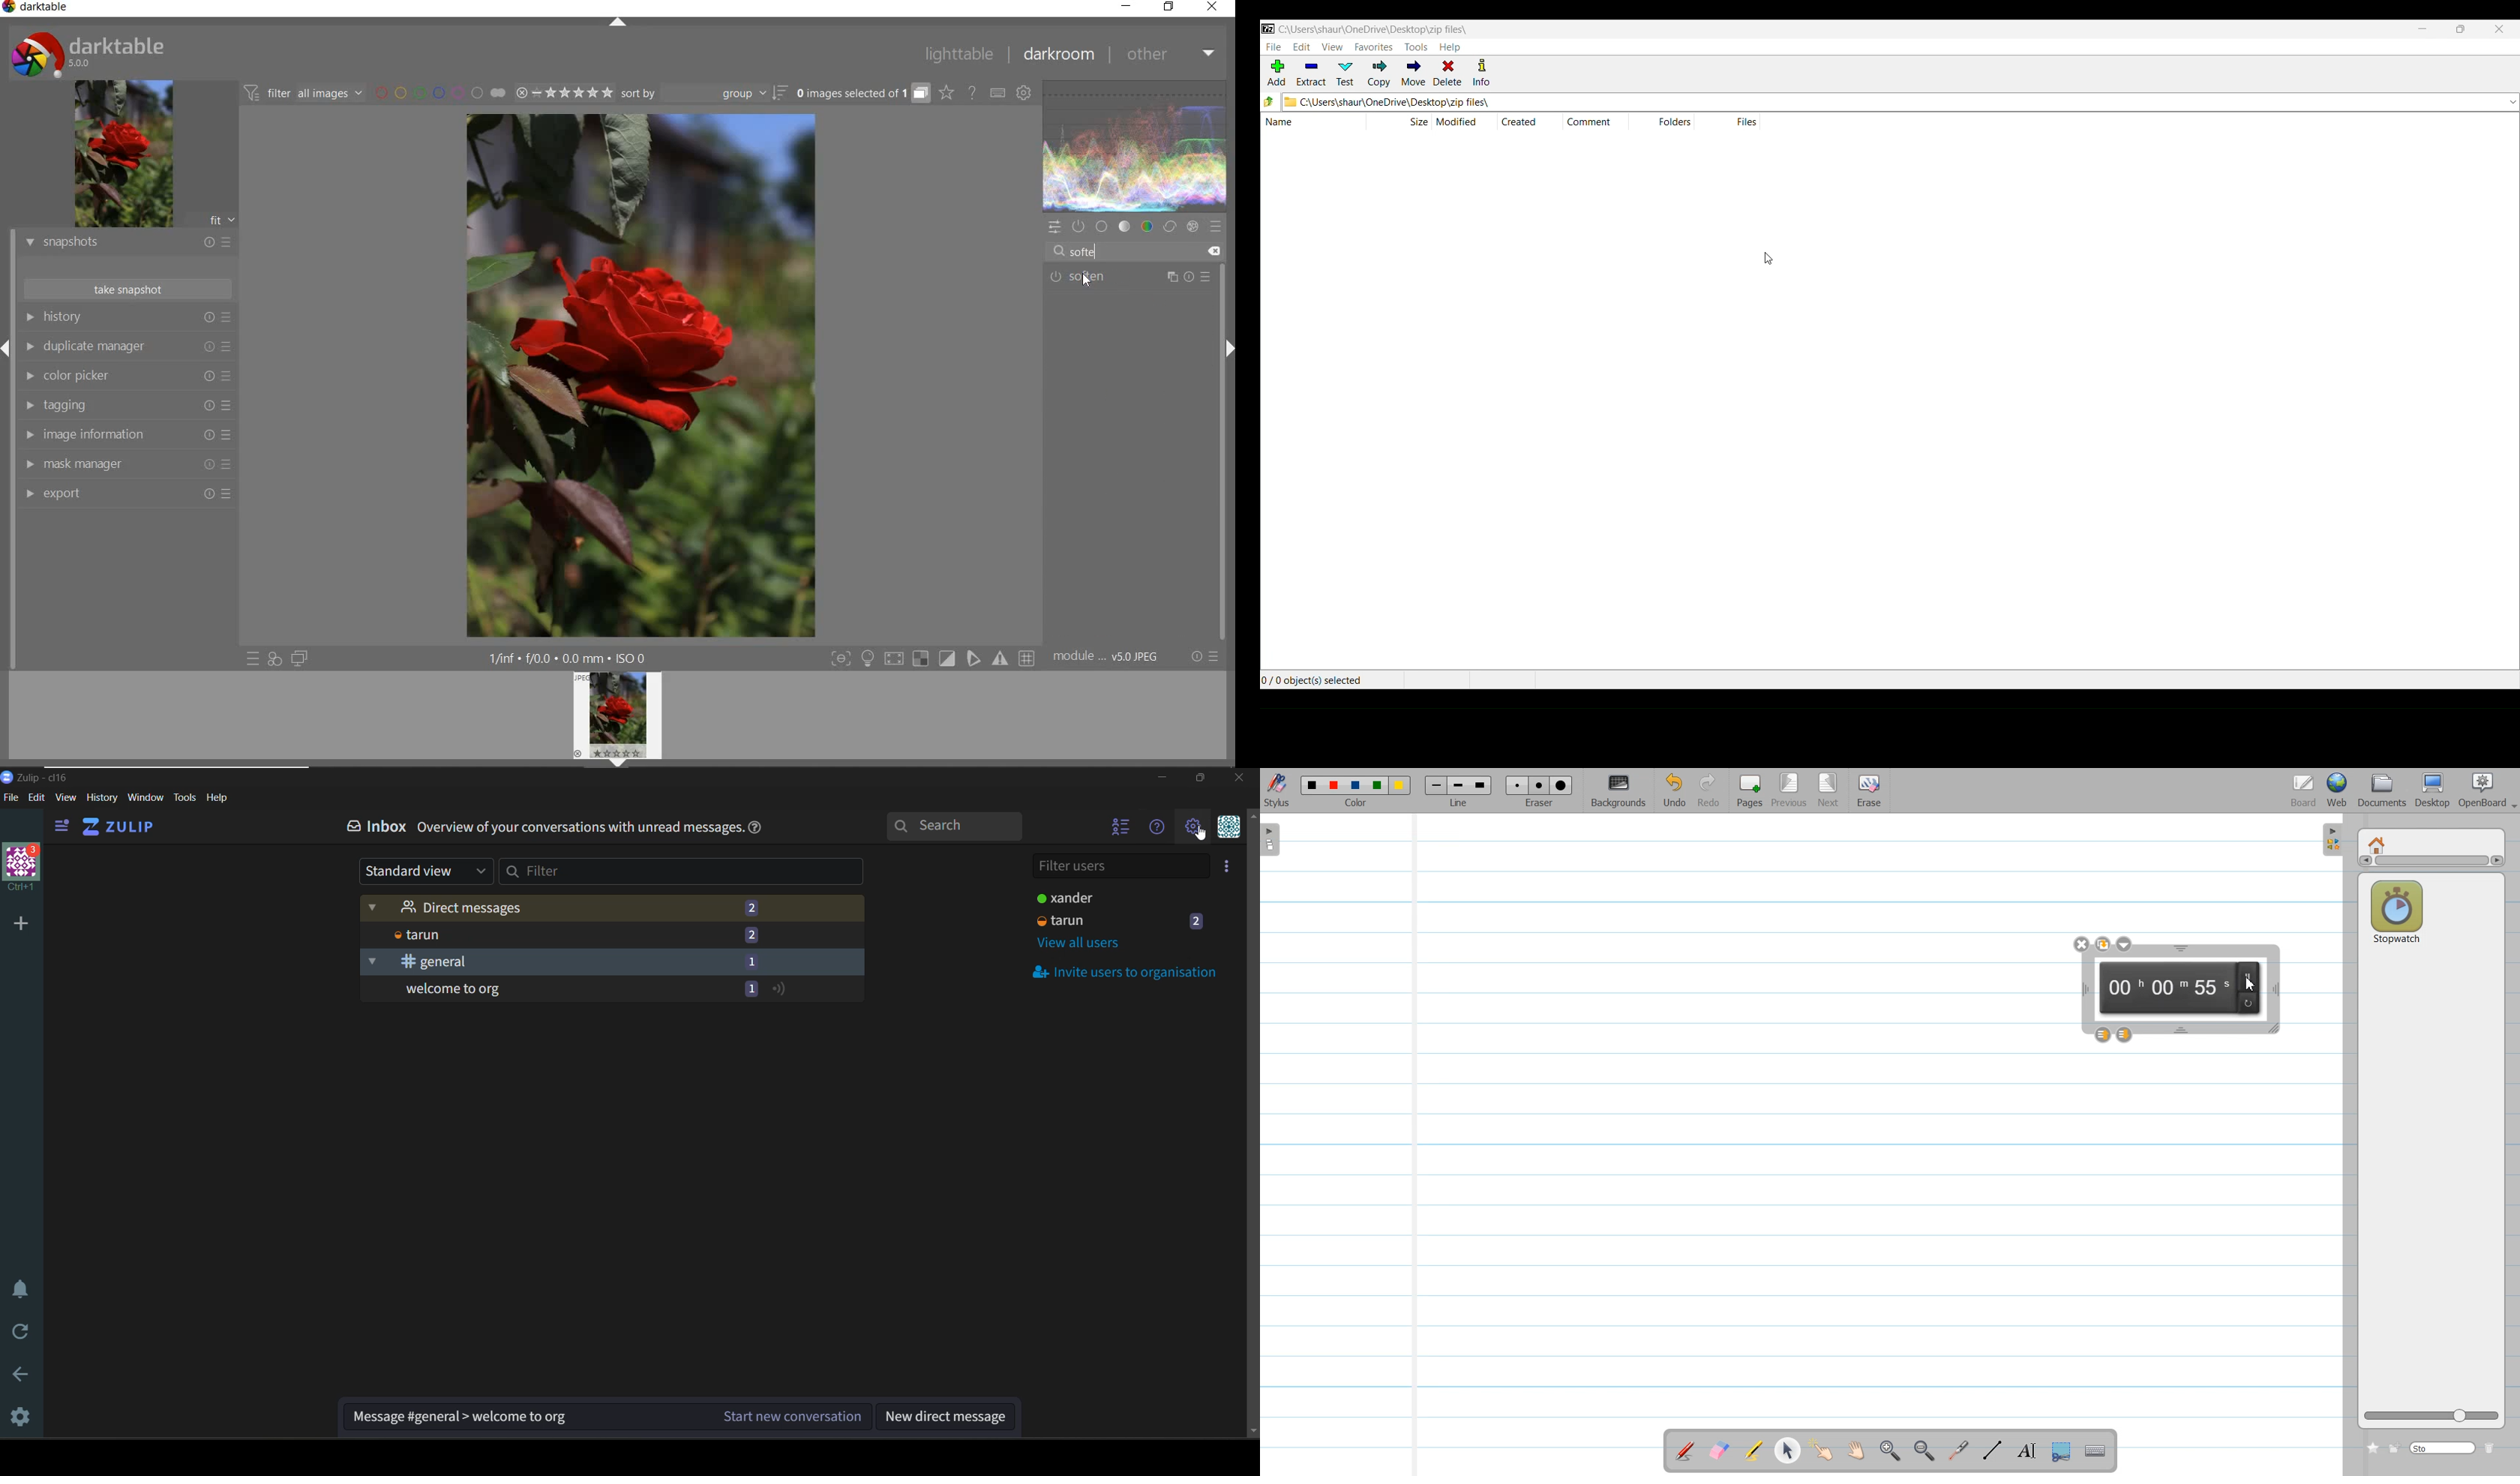 The image size is (2520, 1484). What do you see at coordinates (1121, 828) in the screenshot?
I see `hide users list` at bounding box center [1121, 828].